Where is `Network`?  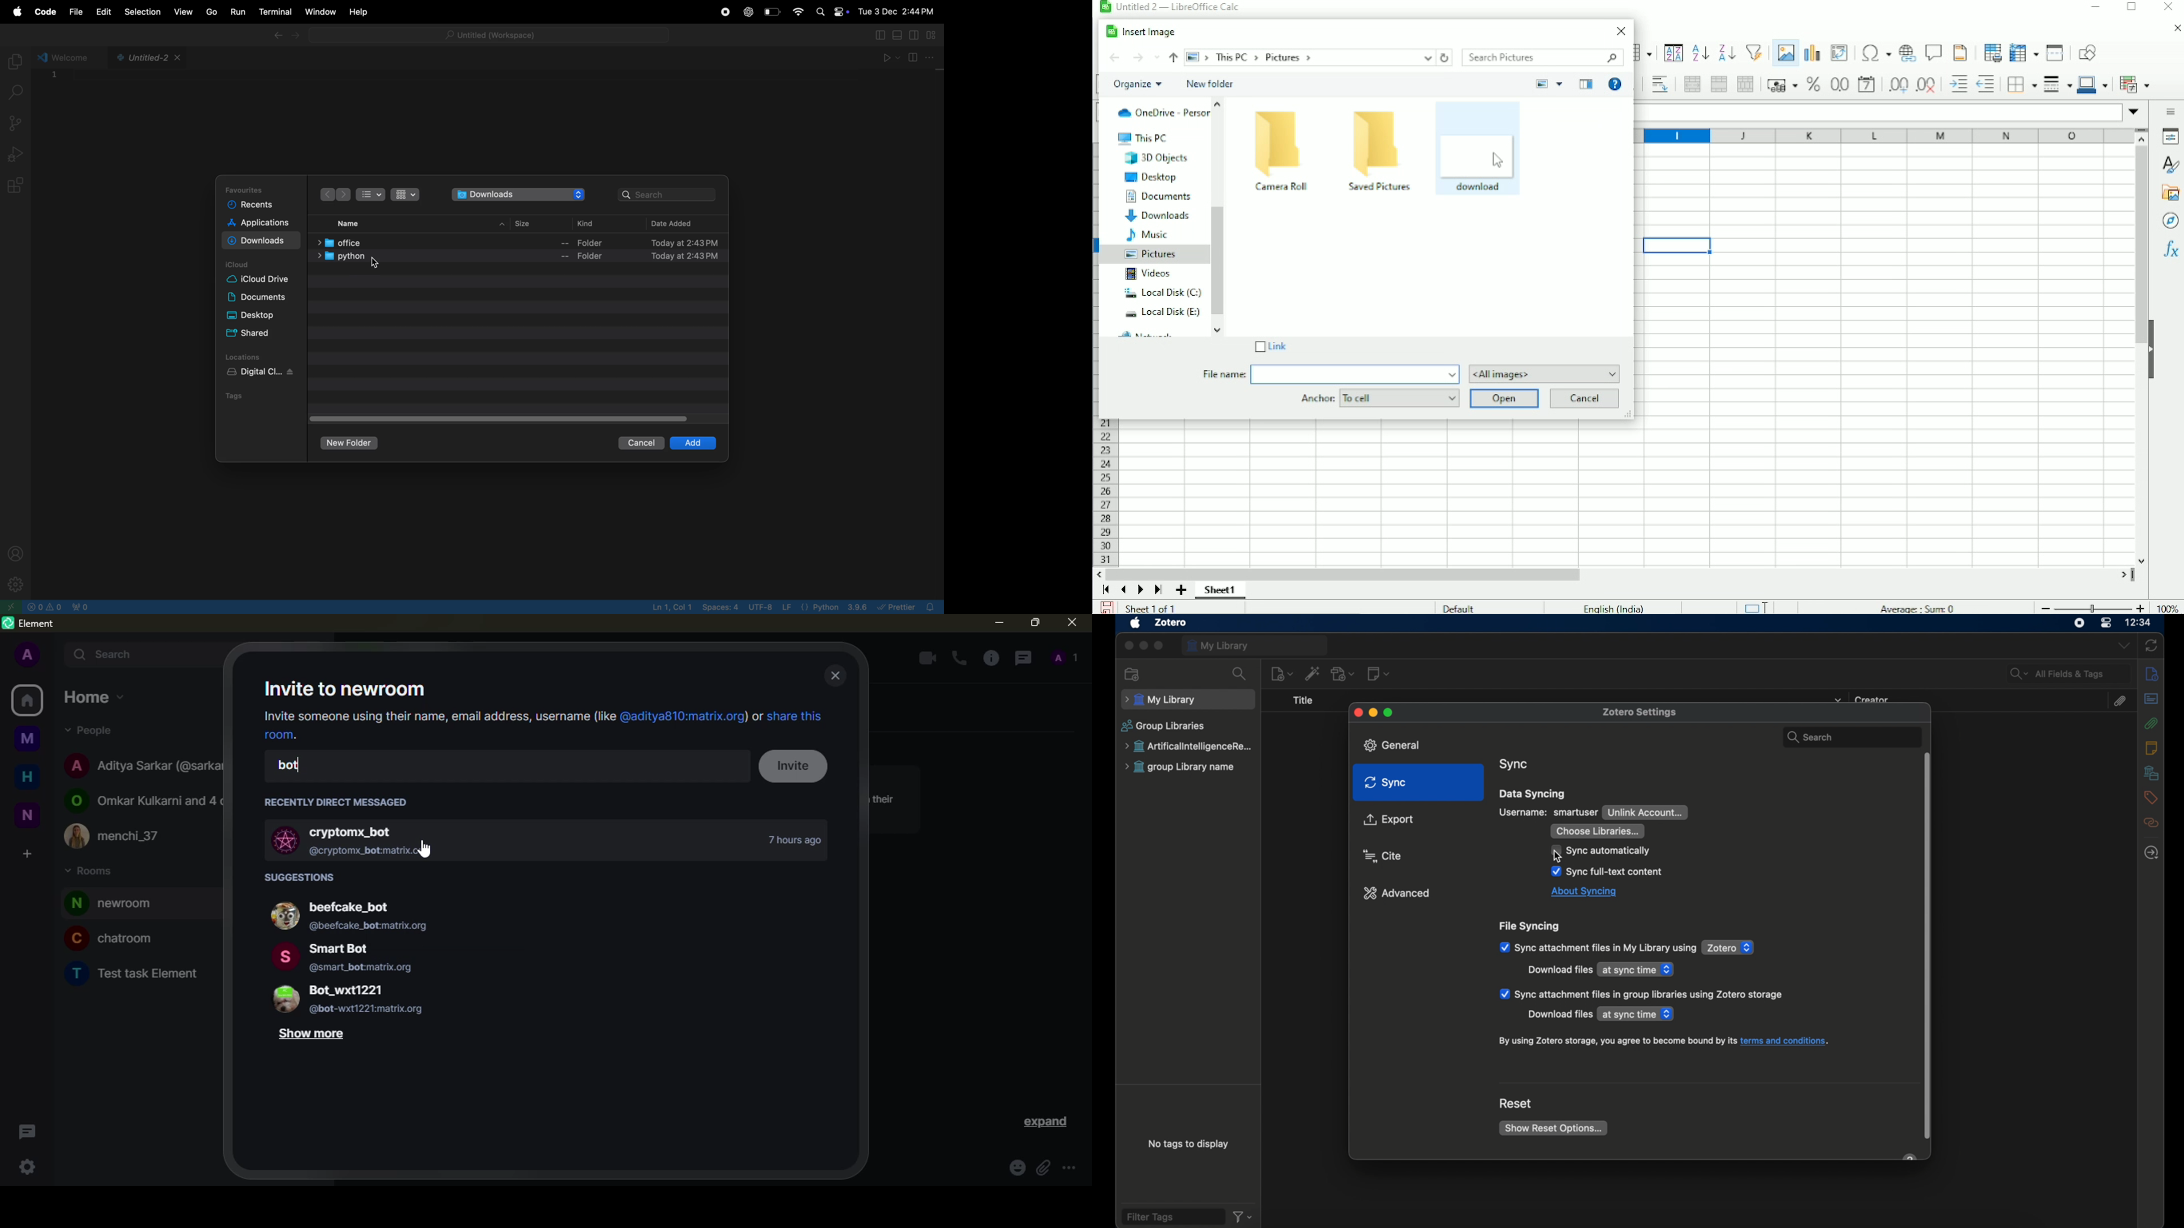 Network is located at coordinates (1146, 333).